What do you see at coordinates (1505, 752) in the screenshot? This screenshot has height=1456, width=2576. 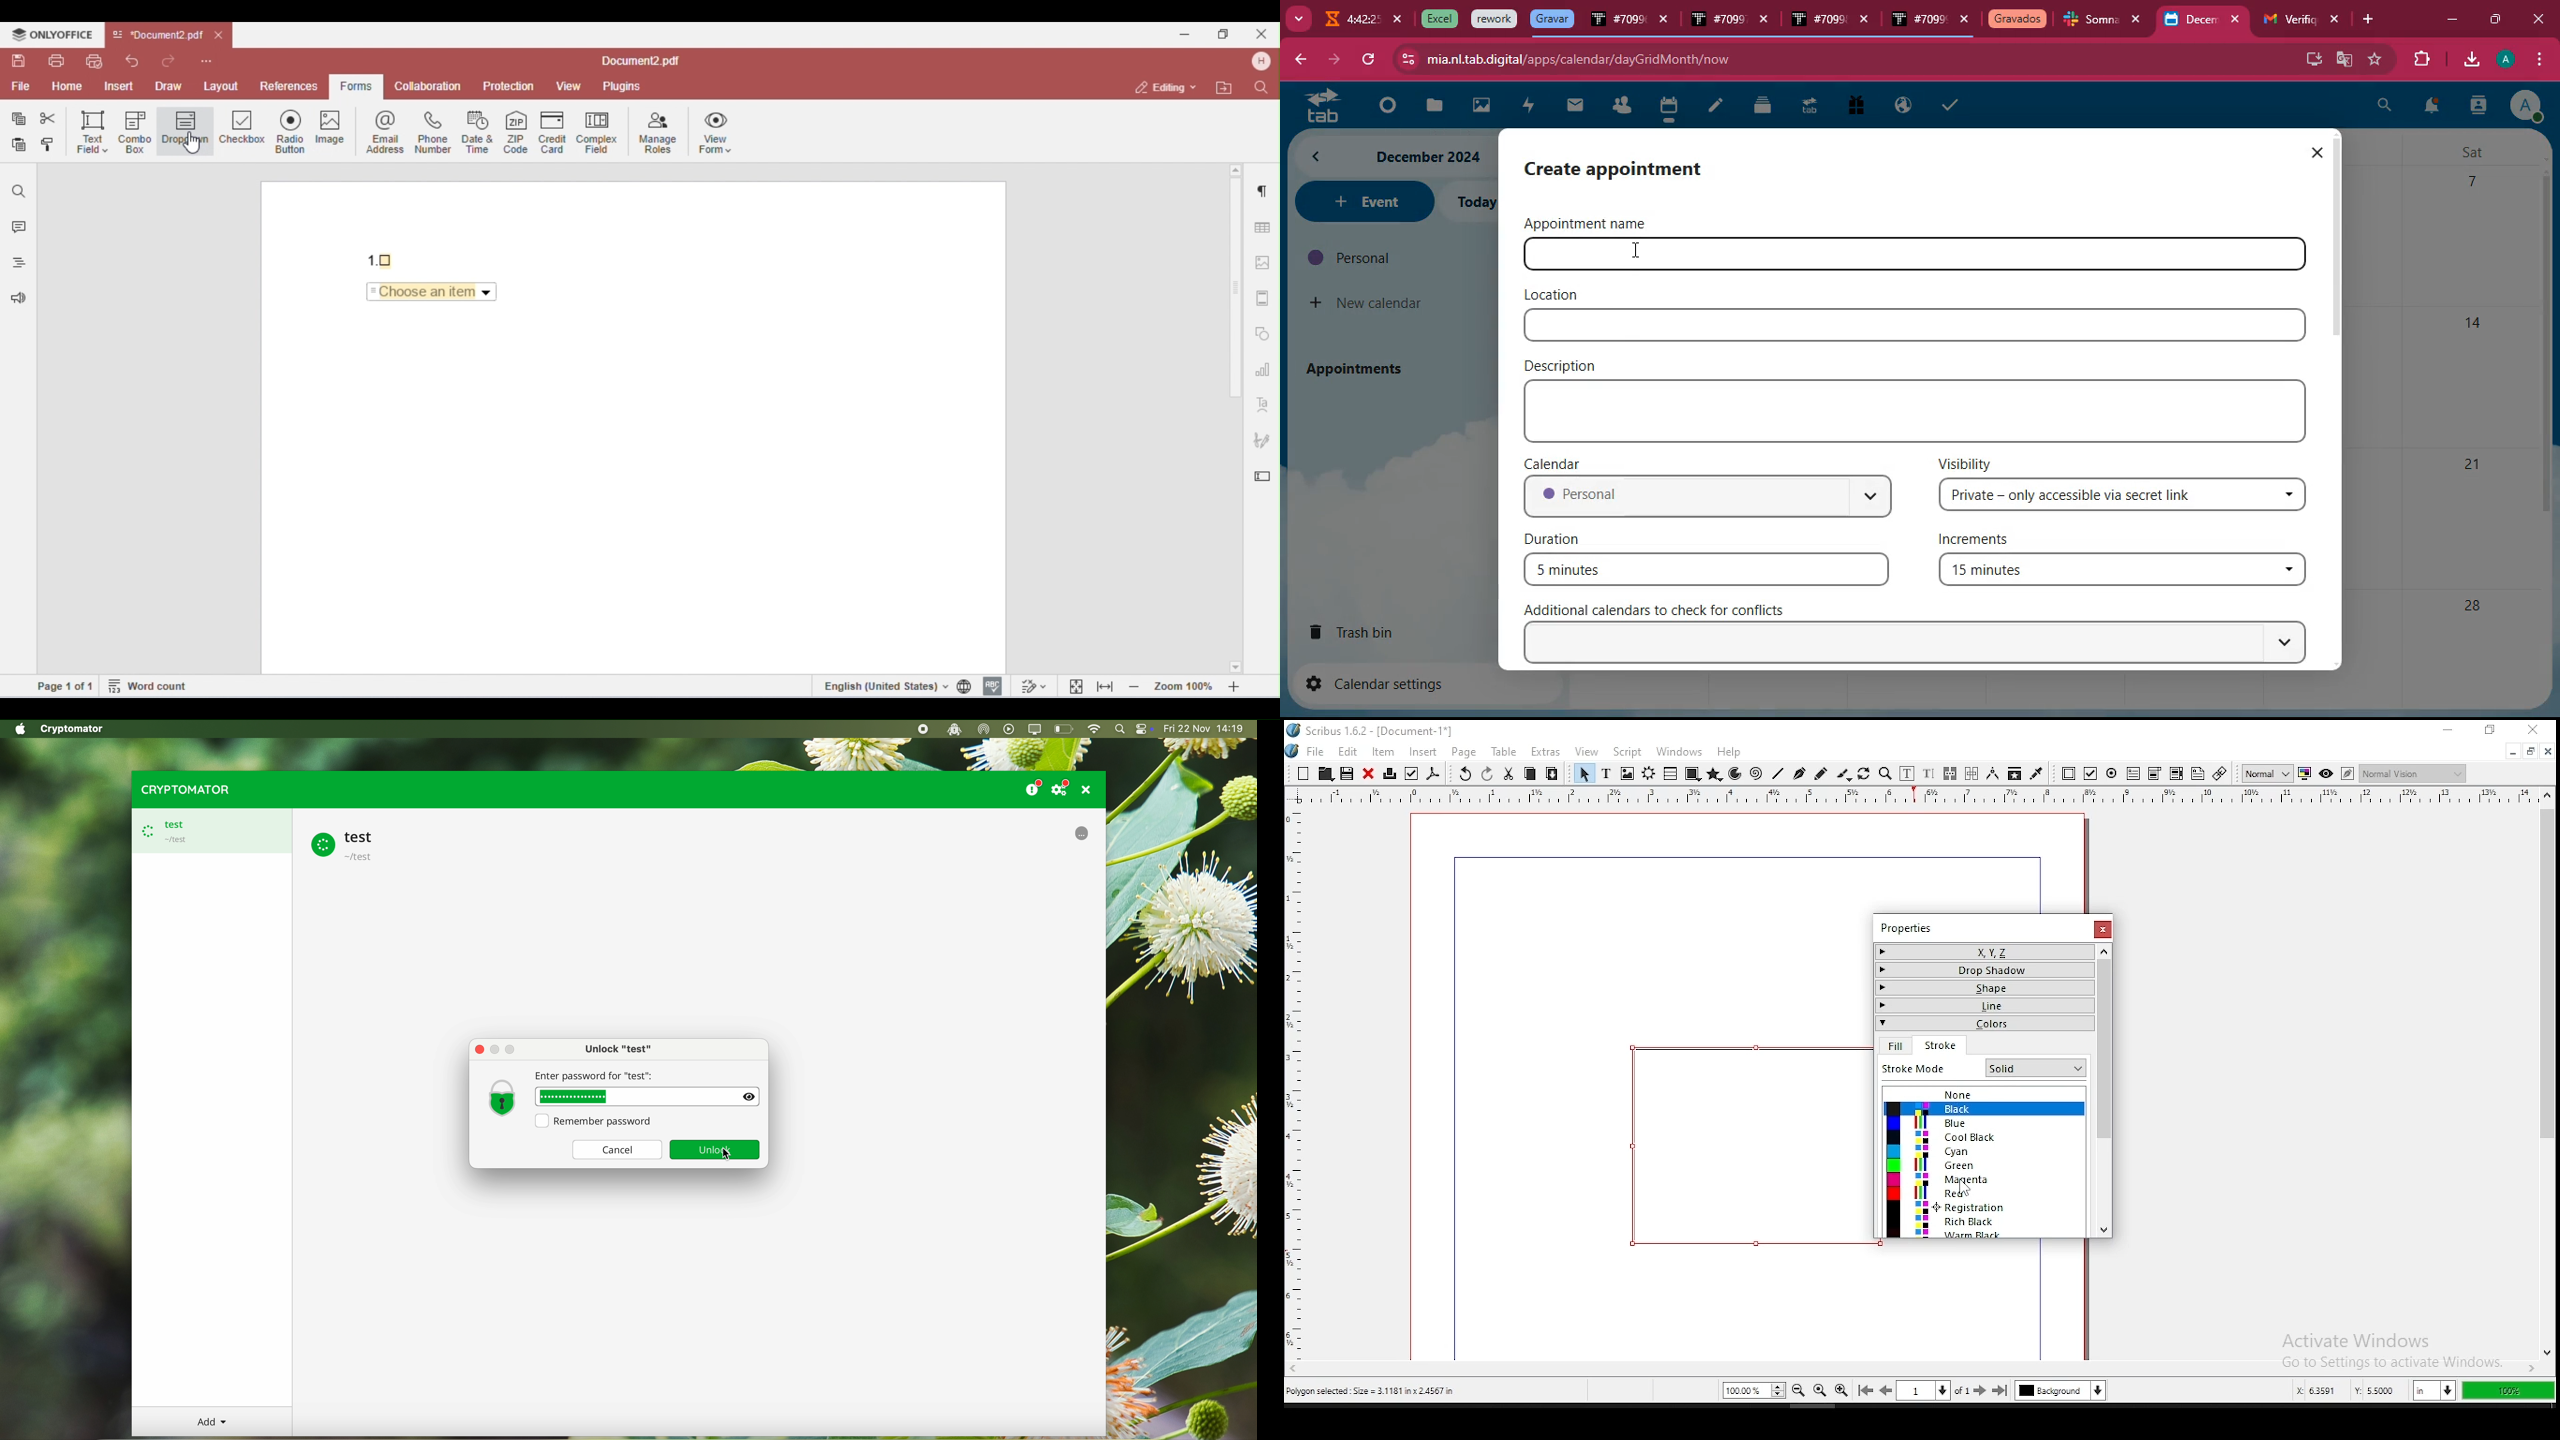 I see `table` at bounding box center [1505, 752].